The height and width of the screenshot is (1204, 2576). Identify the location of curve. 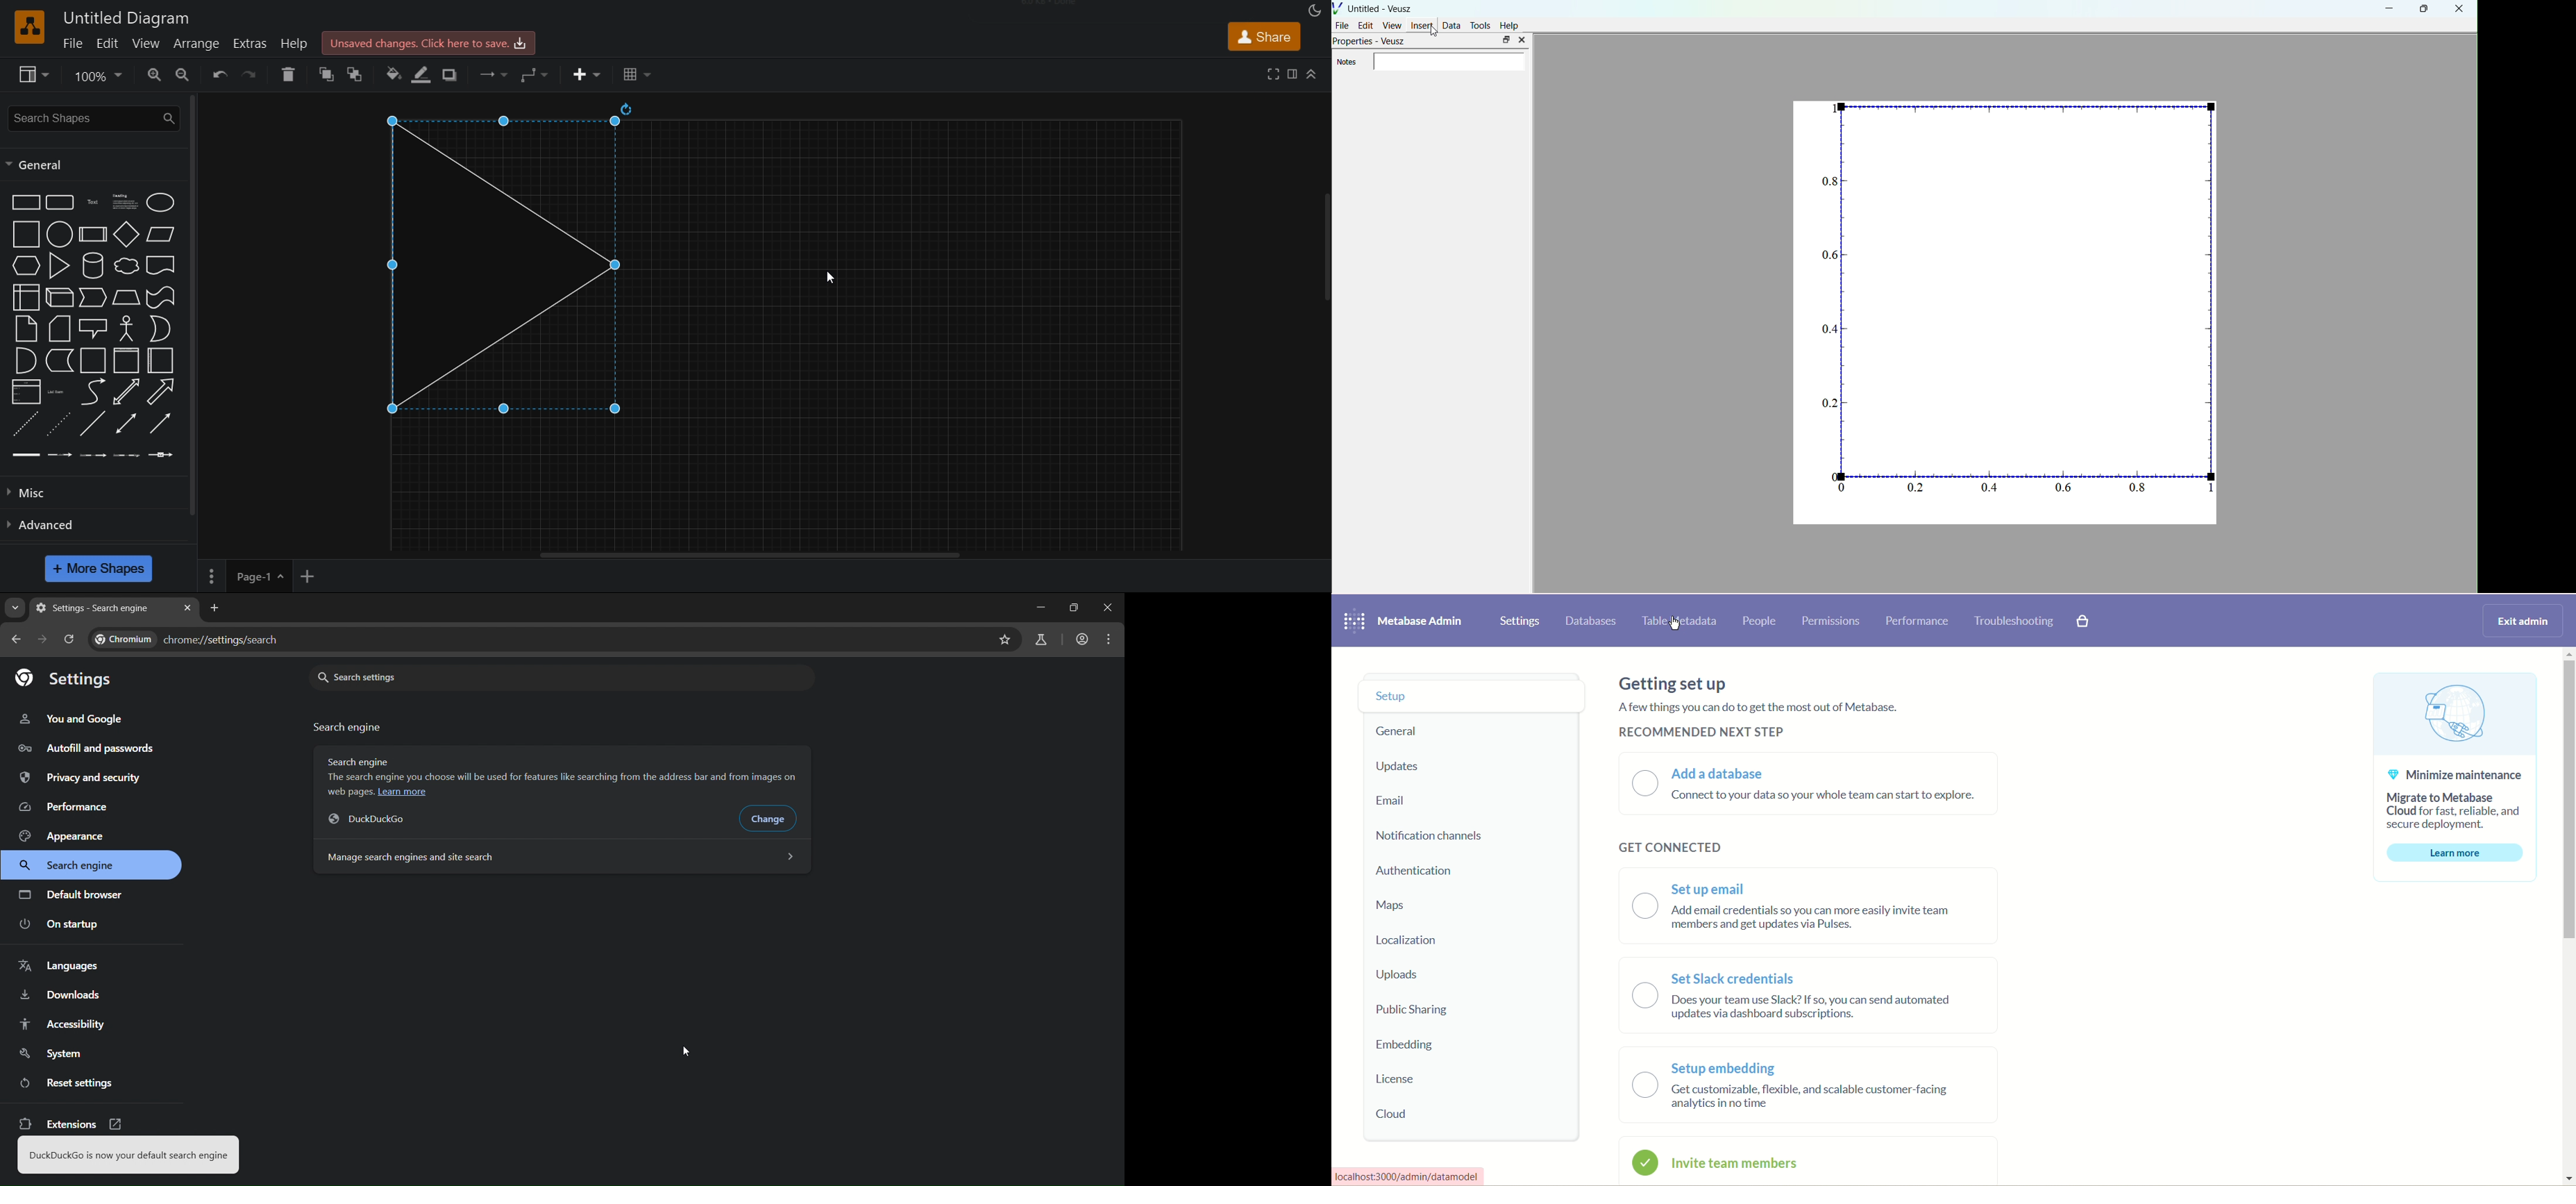
(93, 266).